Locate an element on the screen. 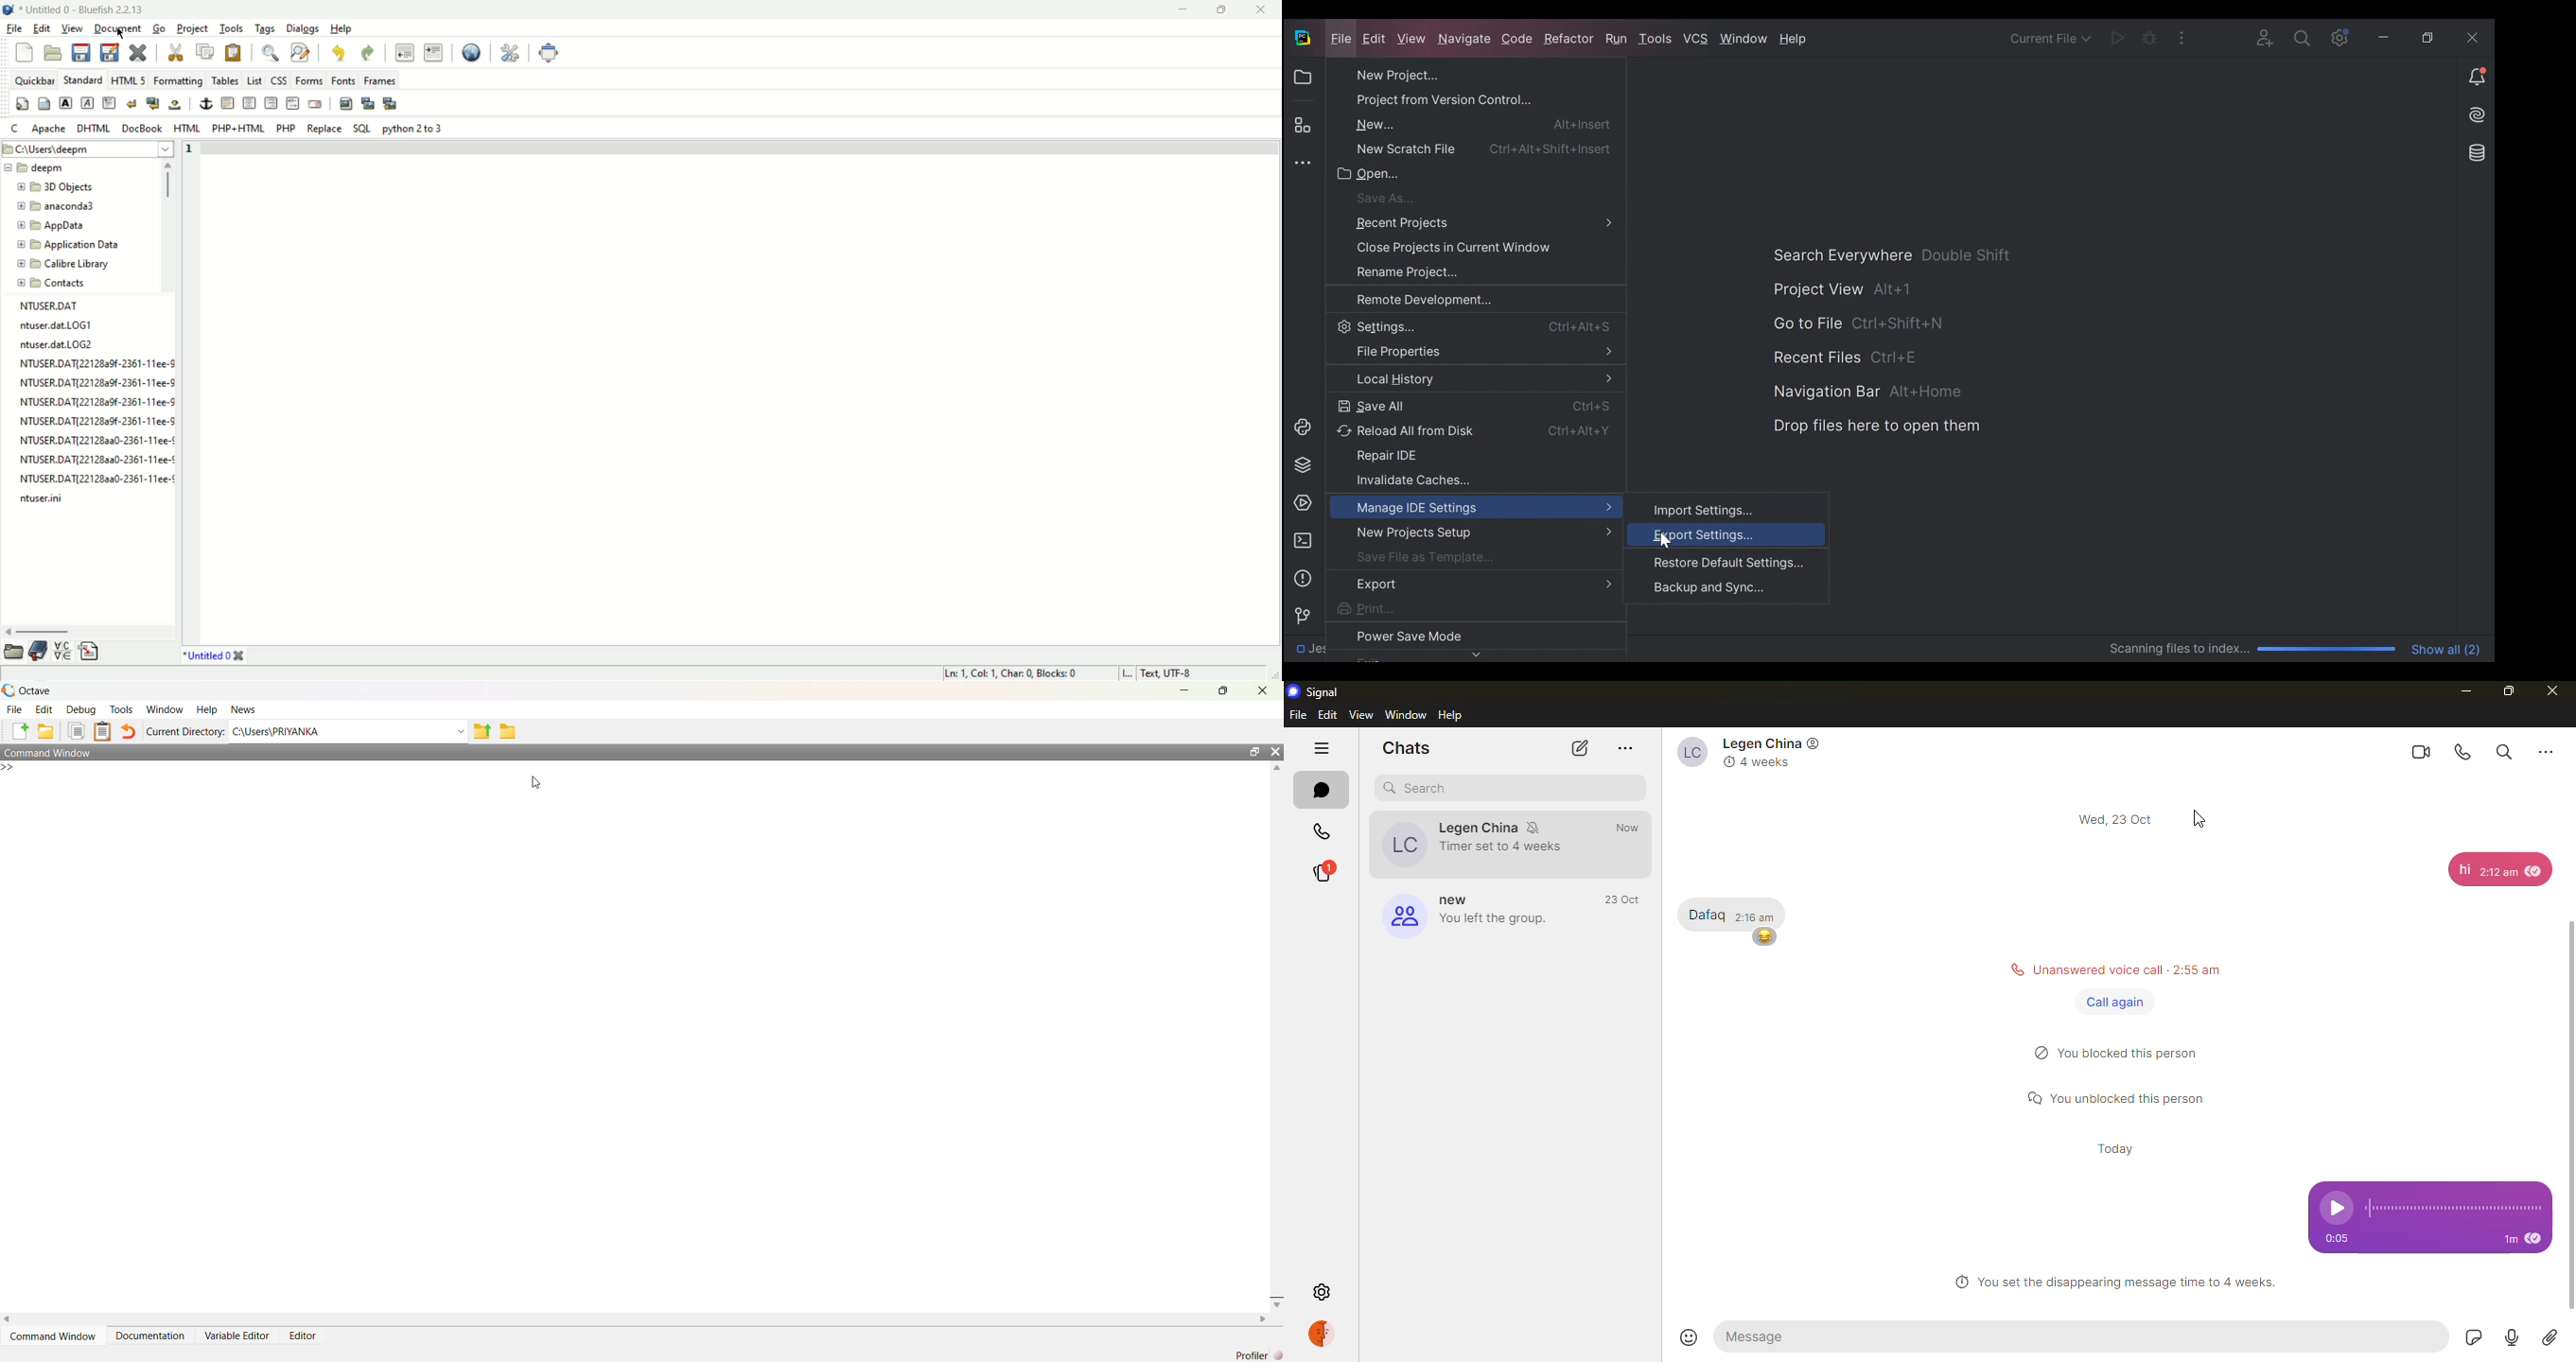 Image resolution: width=2576 pixels, height=1372 pixels. Python 2 to 3 is located at coordinates (413, 128).